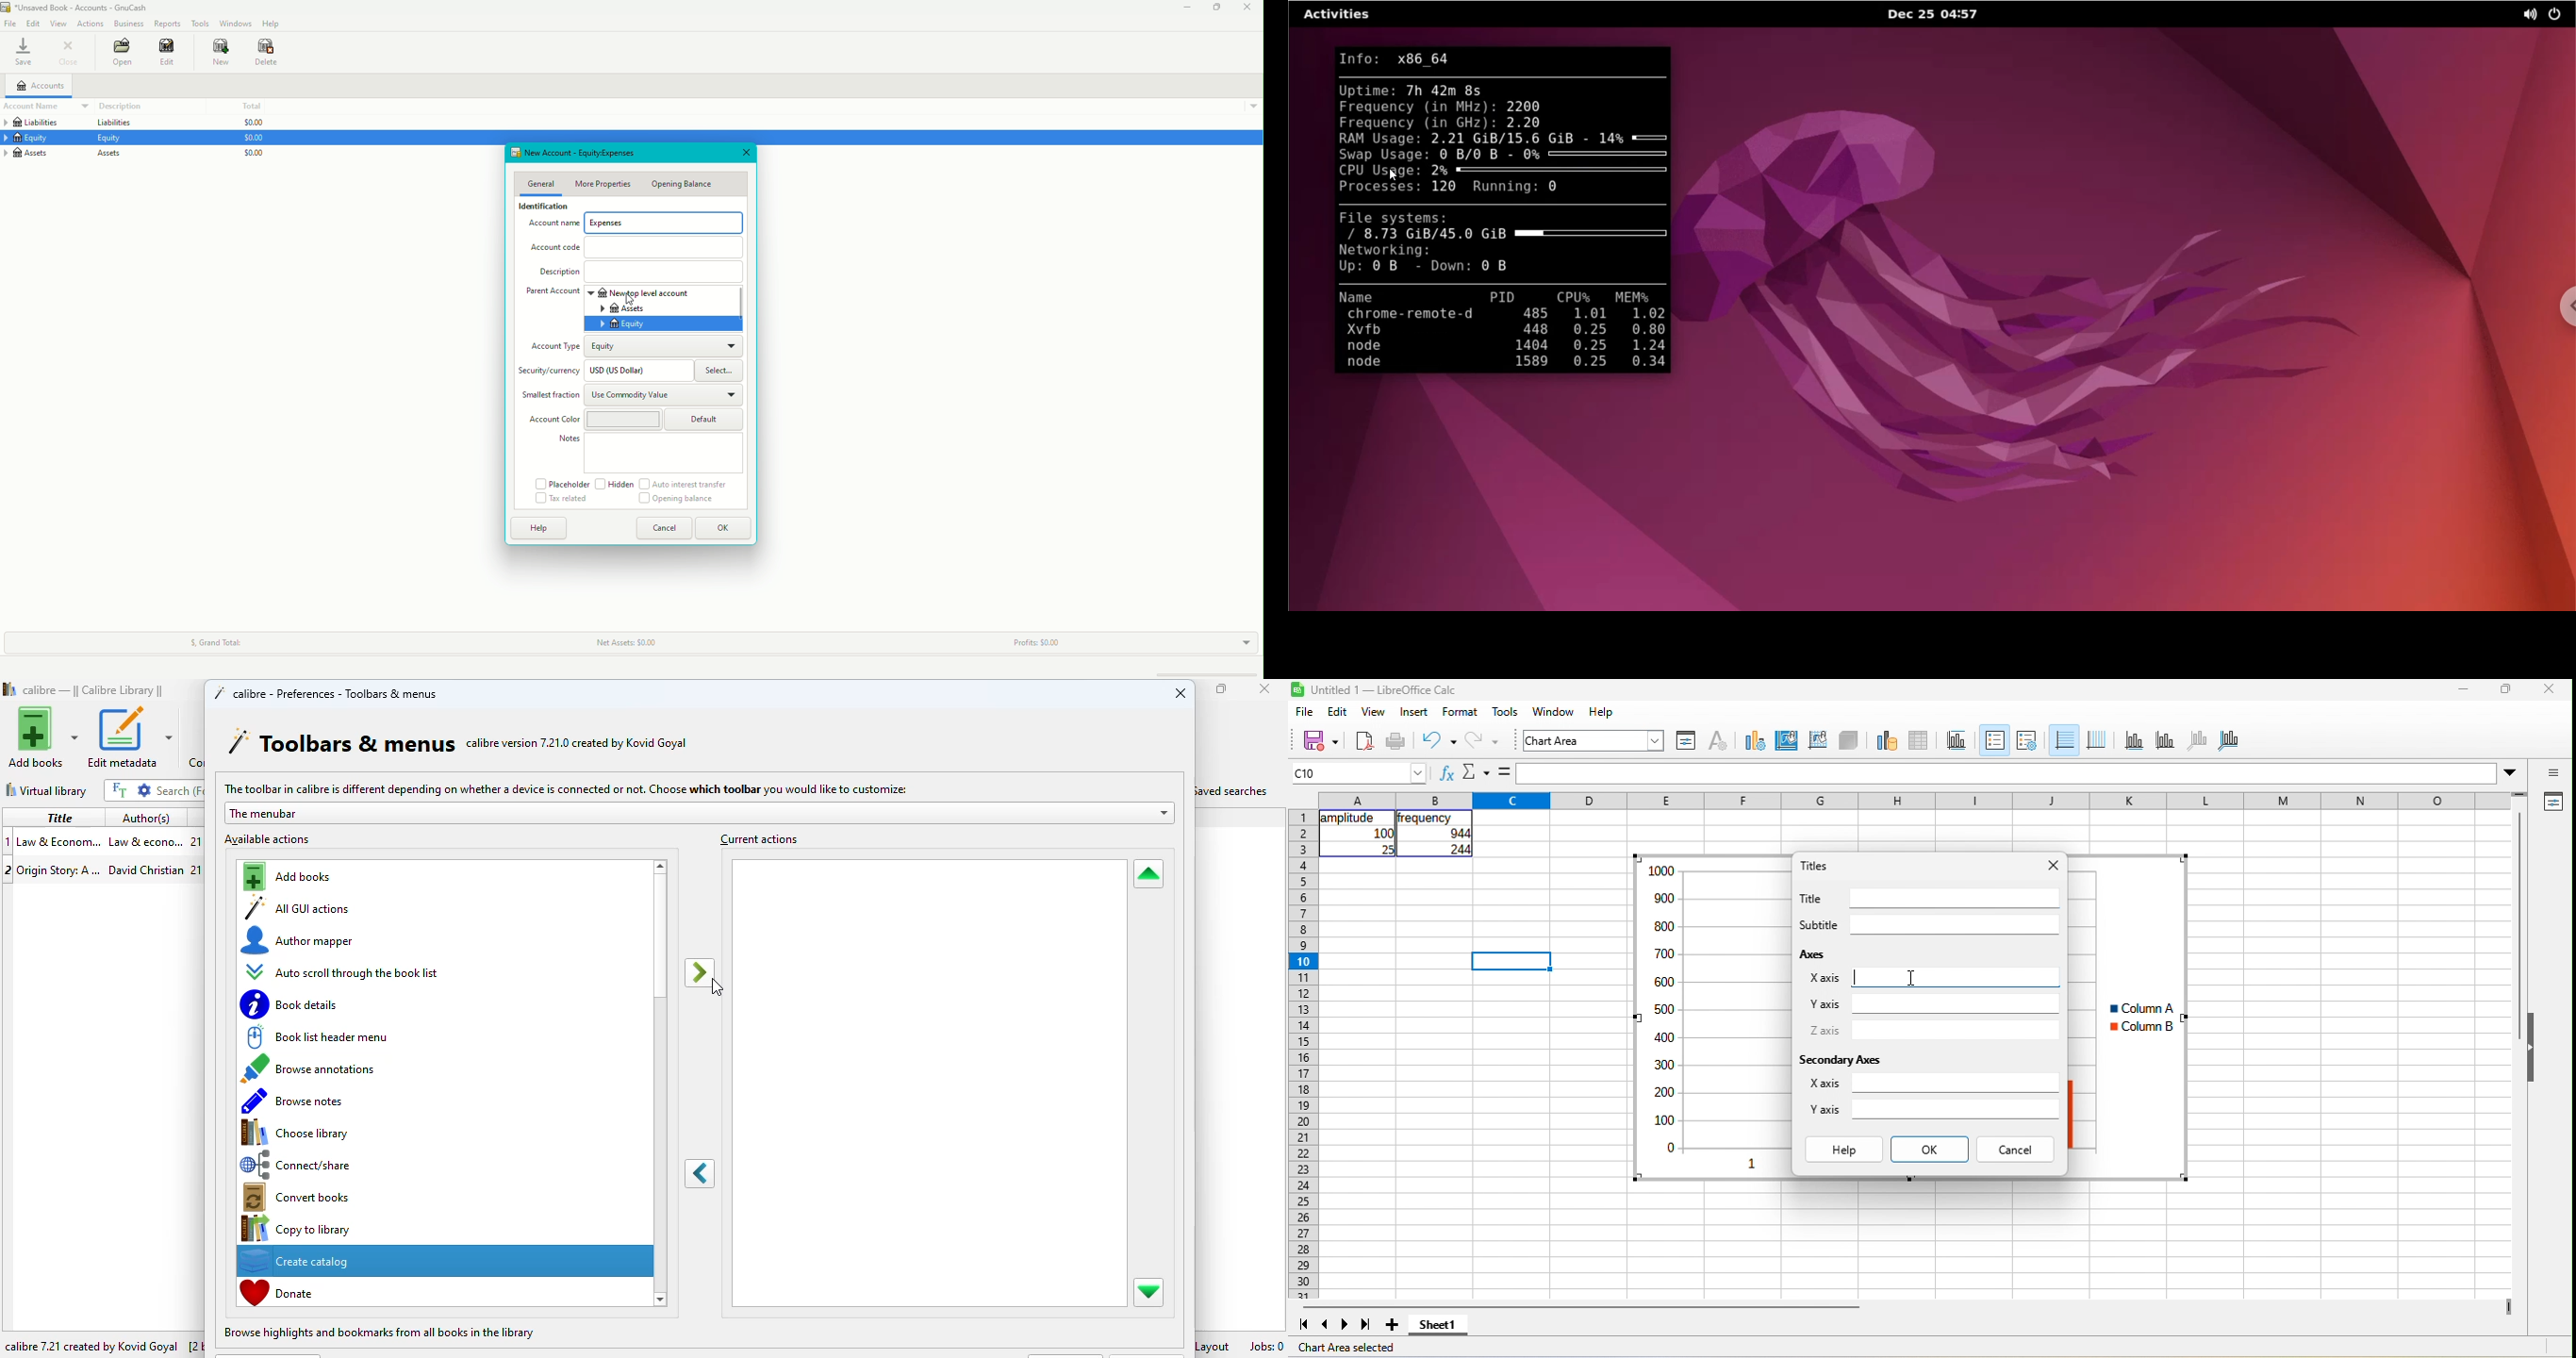 Image resolution: width=2576 pixels, height=1372 pixels. I want to click on font name, so click(1594, 740).